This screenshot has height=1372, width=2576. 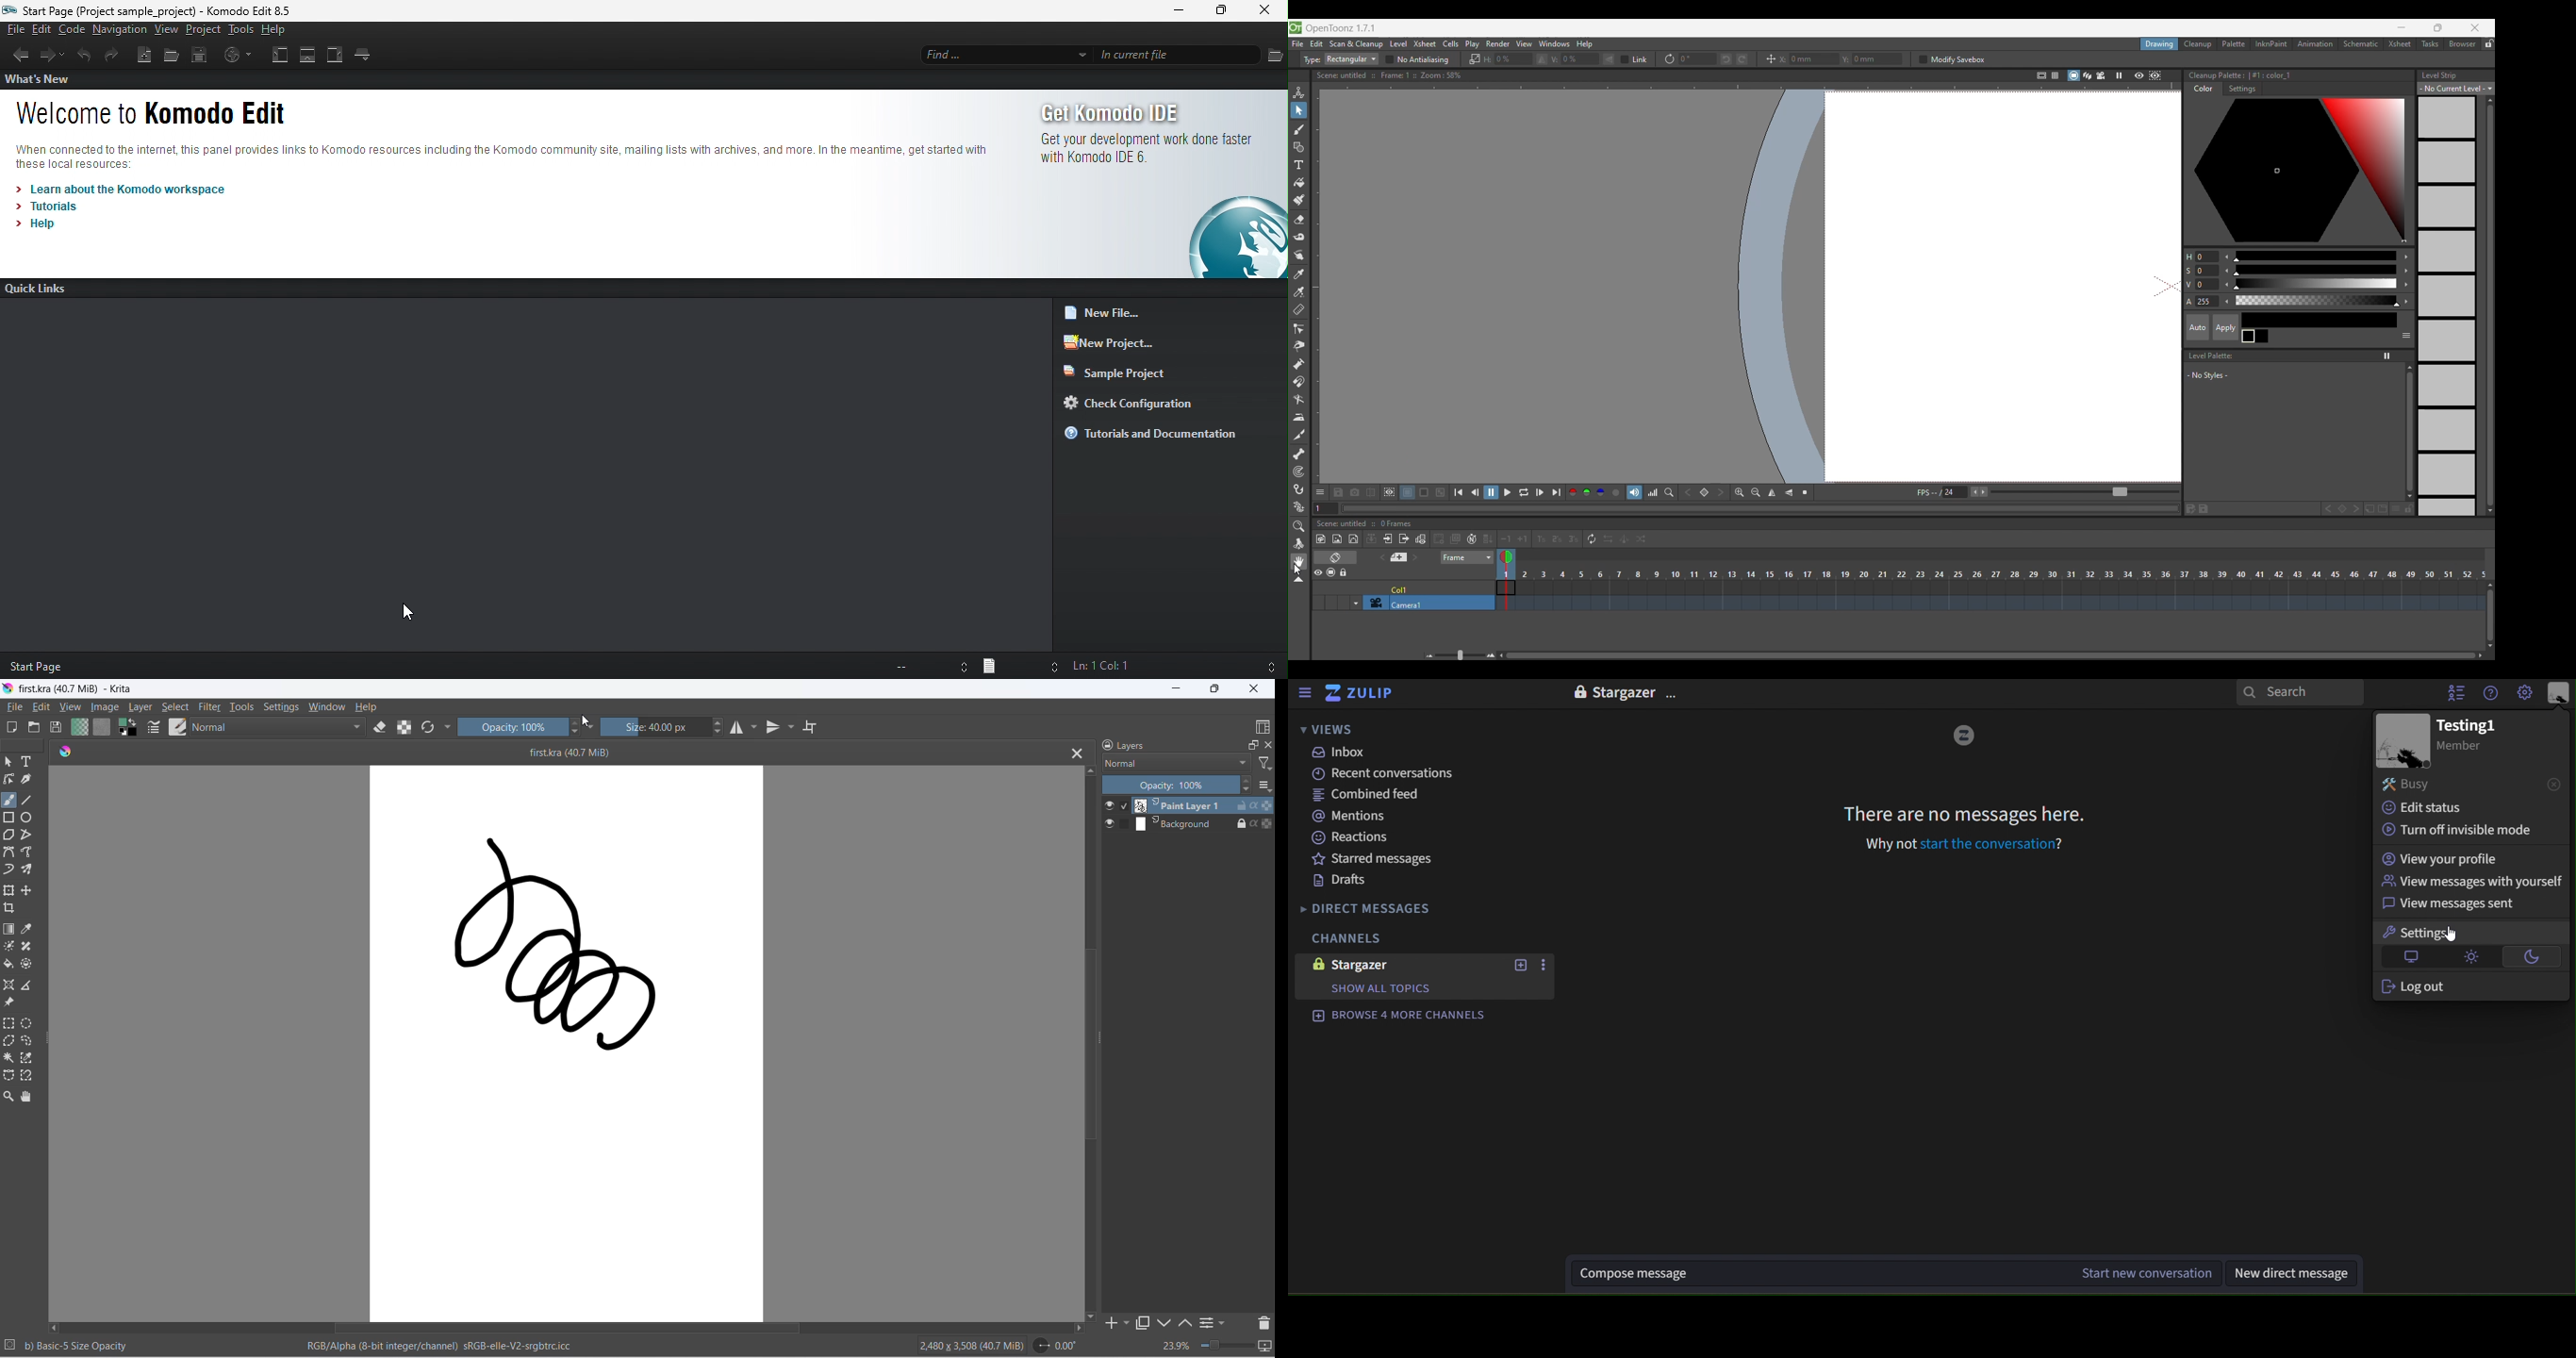 I want to click on layer, so click(x=141, y=707).